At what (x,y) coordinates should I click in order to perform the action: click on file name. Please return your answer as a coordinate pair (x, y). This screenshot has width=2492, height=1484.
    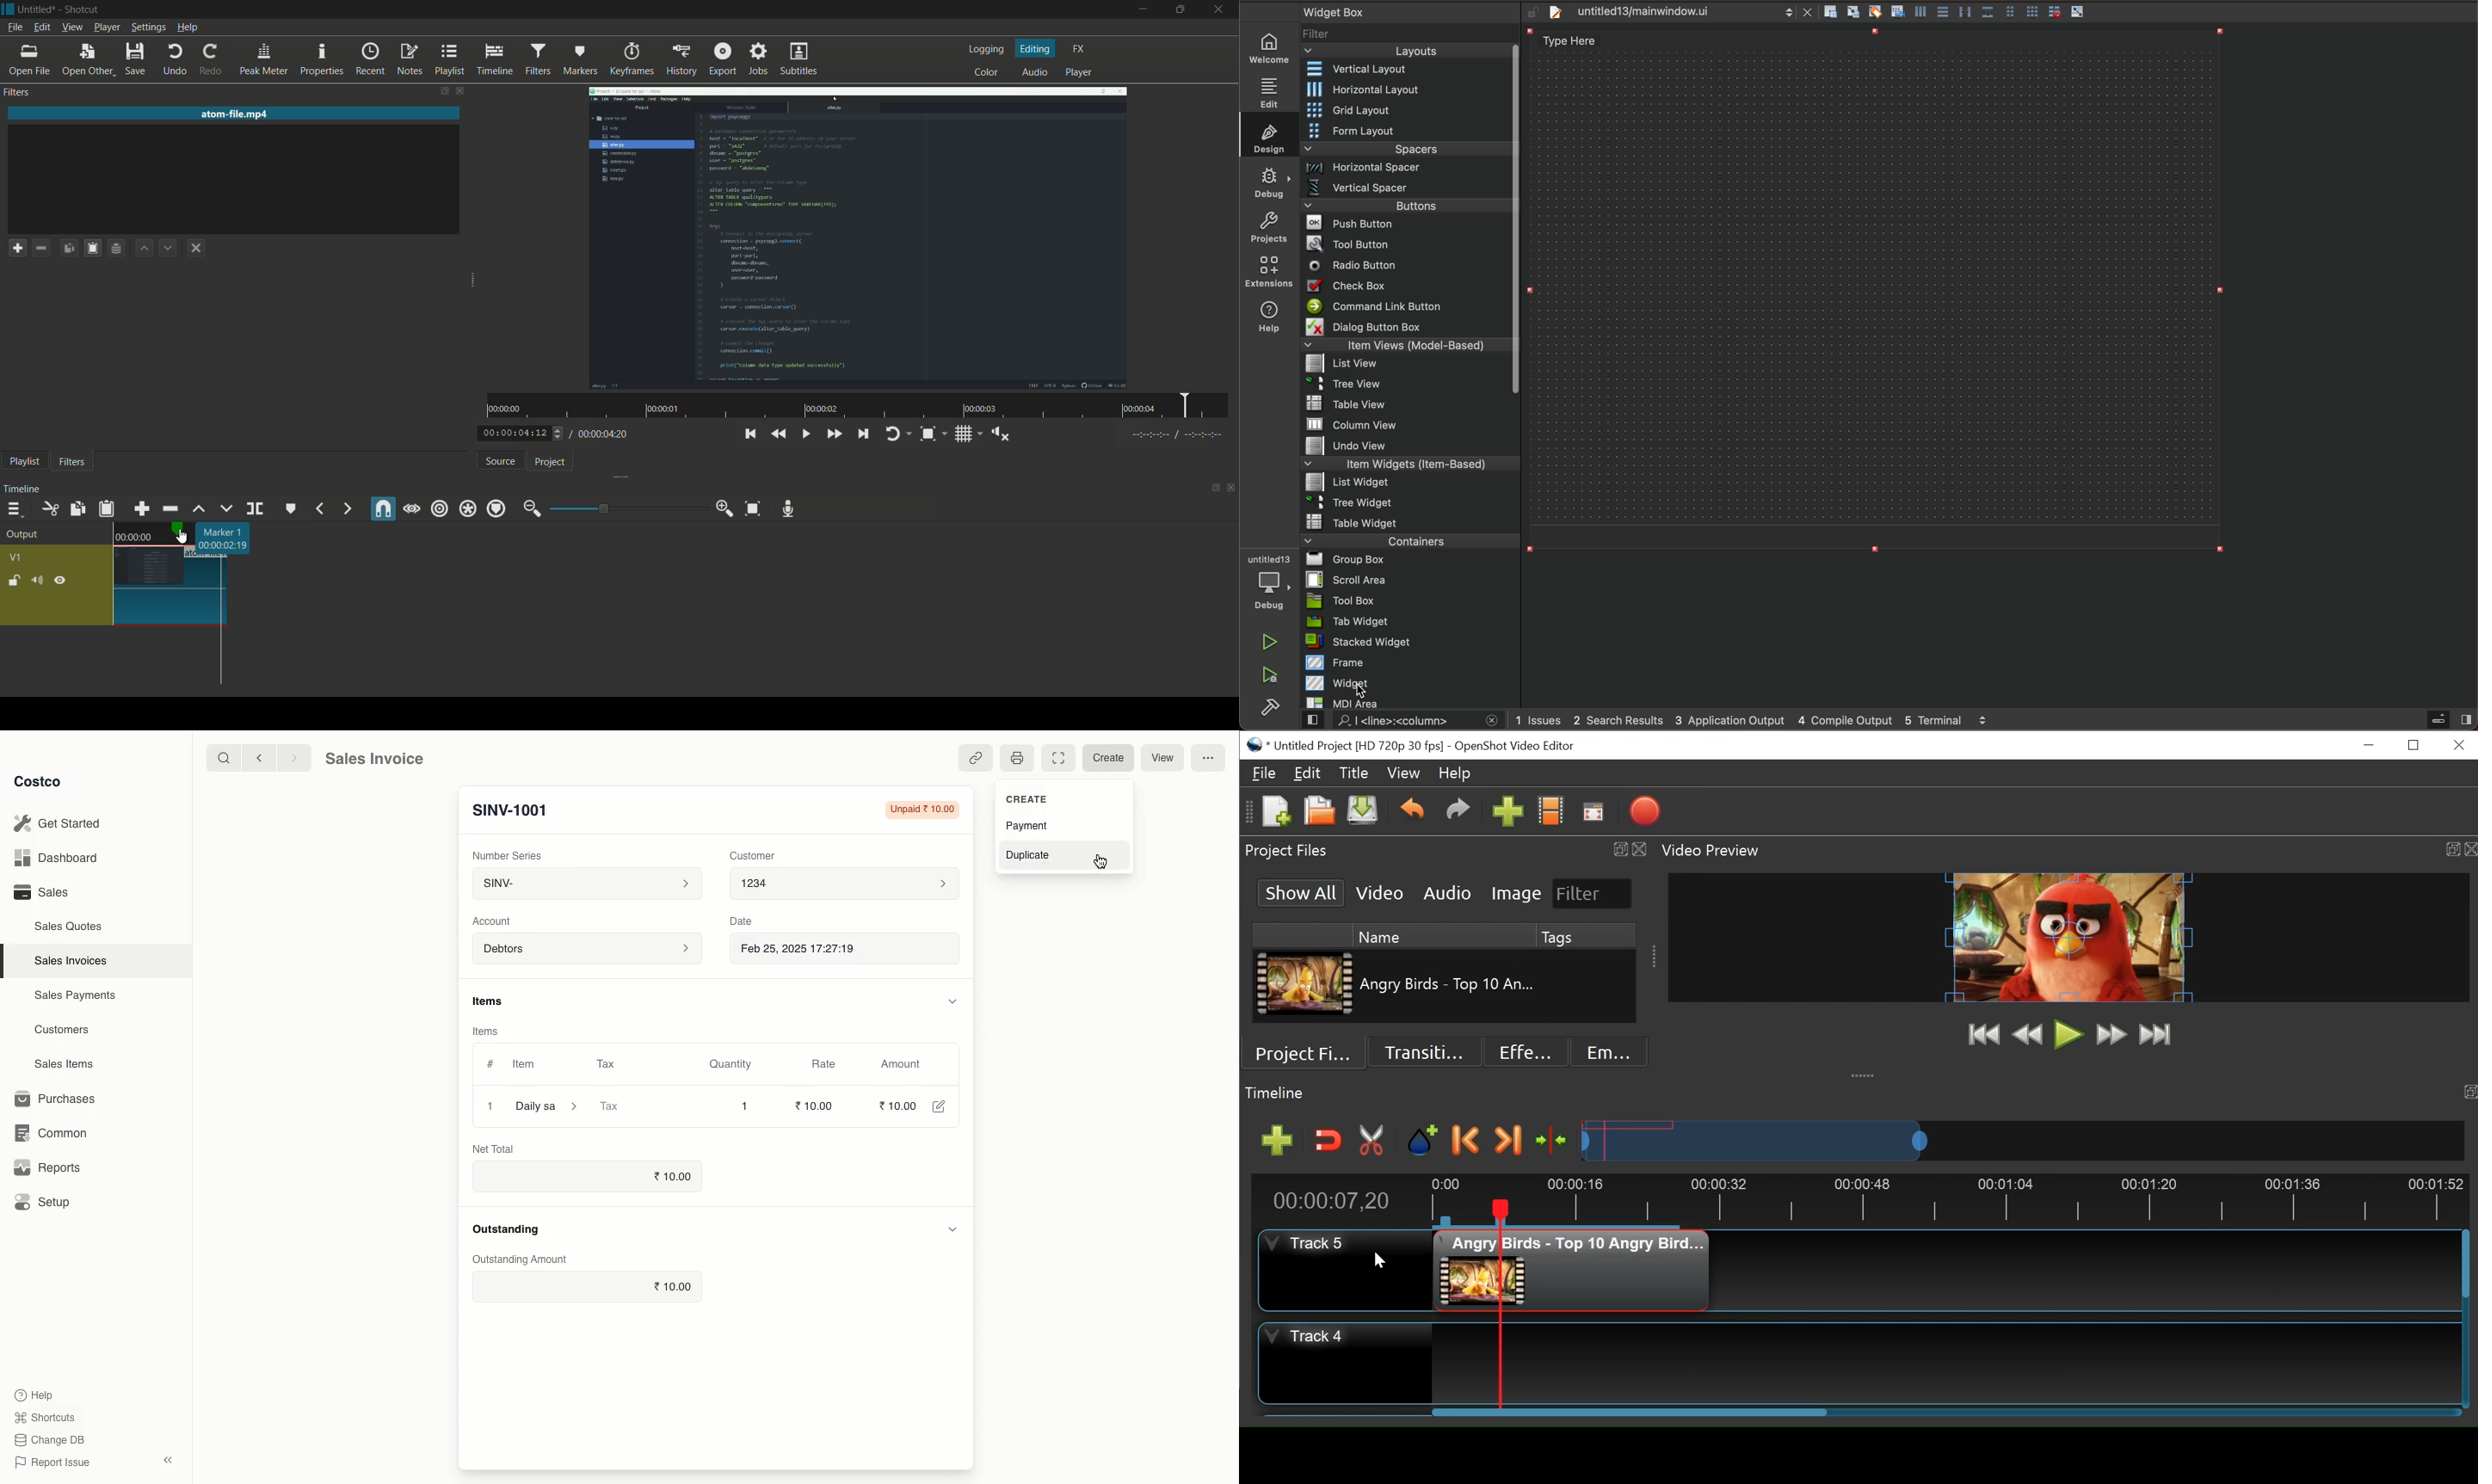
    Looking at the image, I should click on (37, 10).